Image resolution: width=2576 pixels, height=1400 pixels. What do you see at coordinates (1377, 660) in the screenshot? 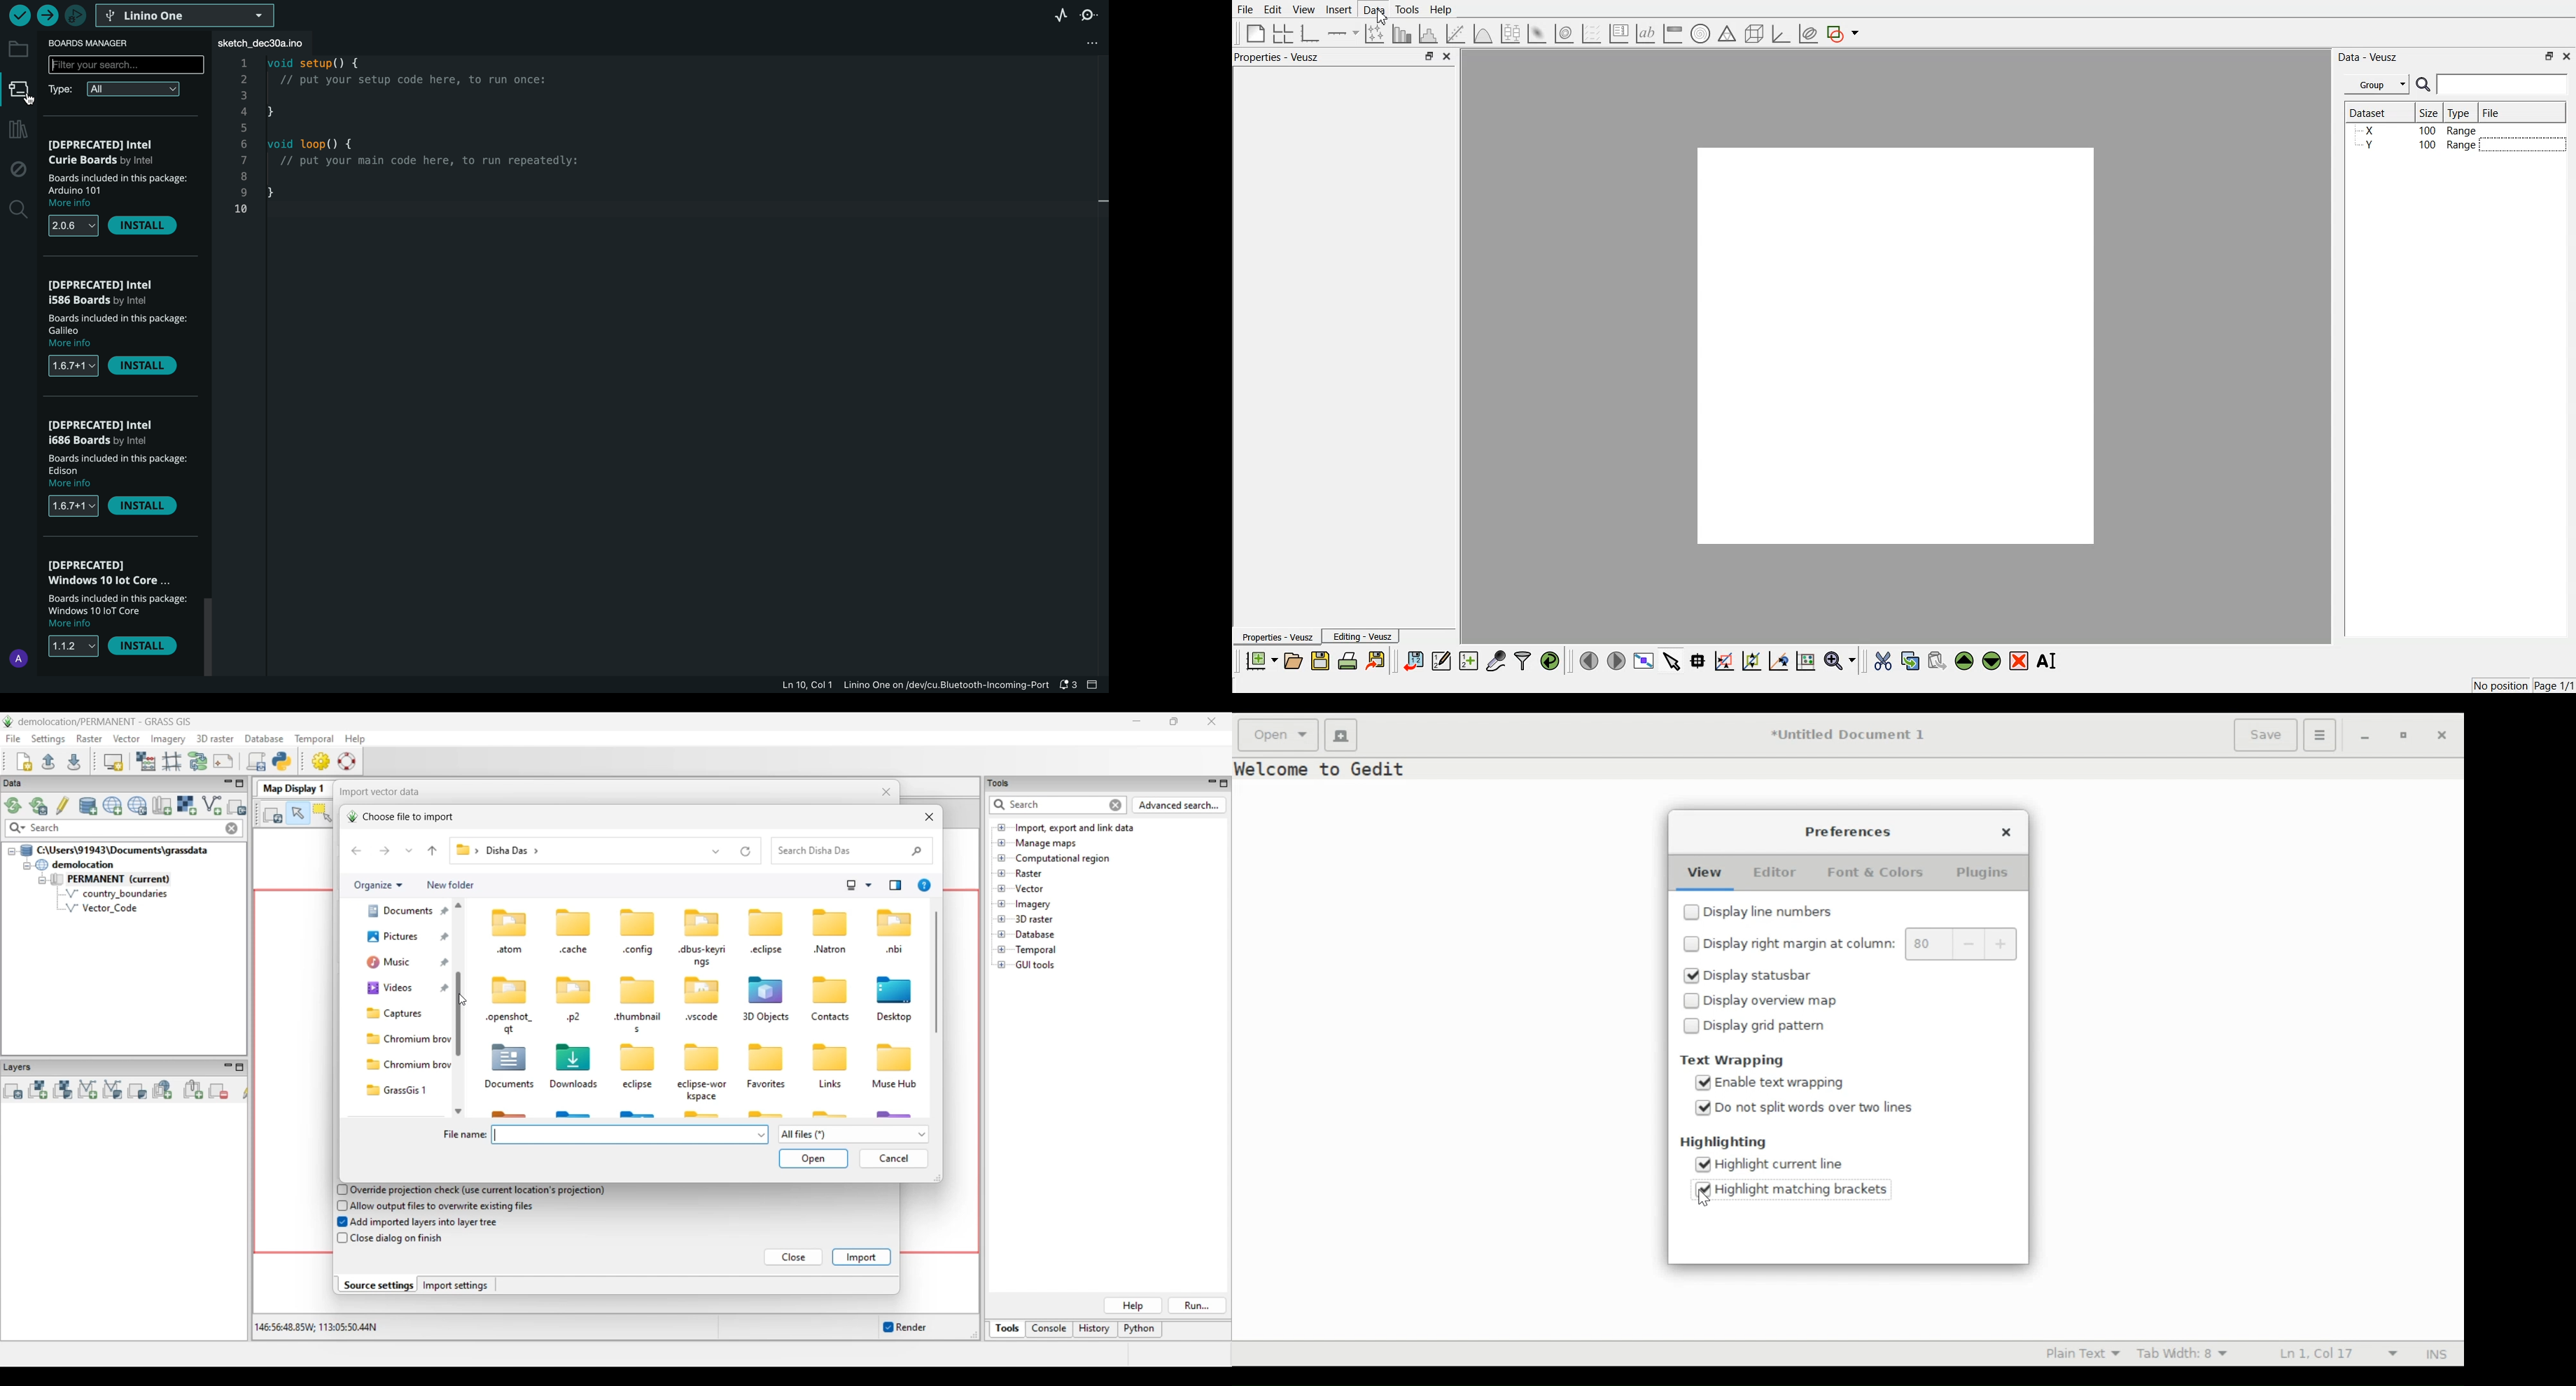
I see `Export to graphic format` at bounding box center [1377, 660].